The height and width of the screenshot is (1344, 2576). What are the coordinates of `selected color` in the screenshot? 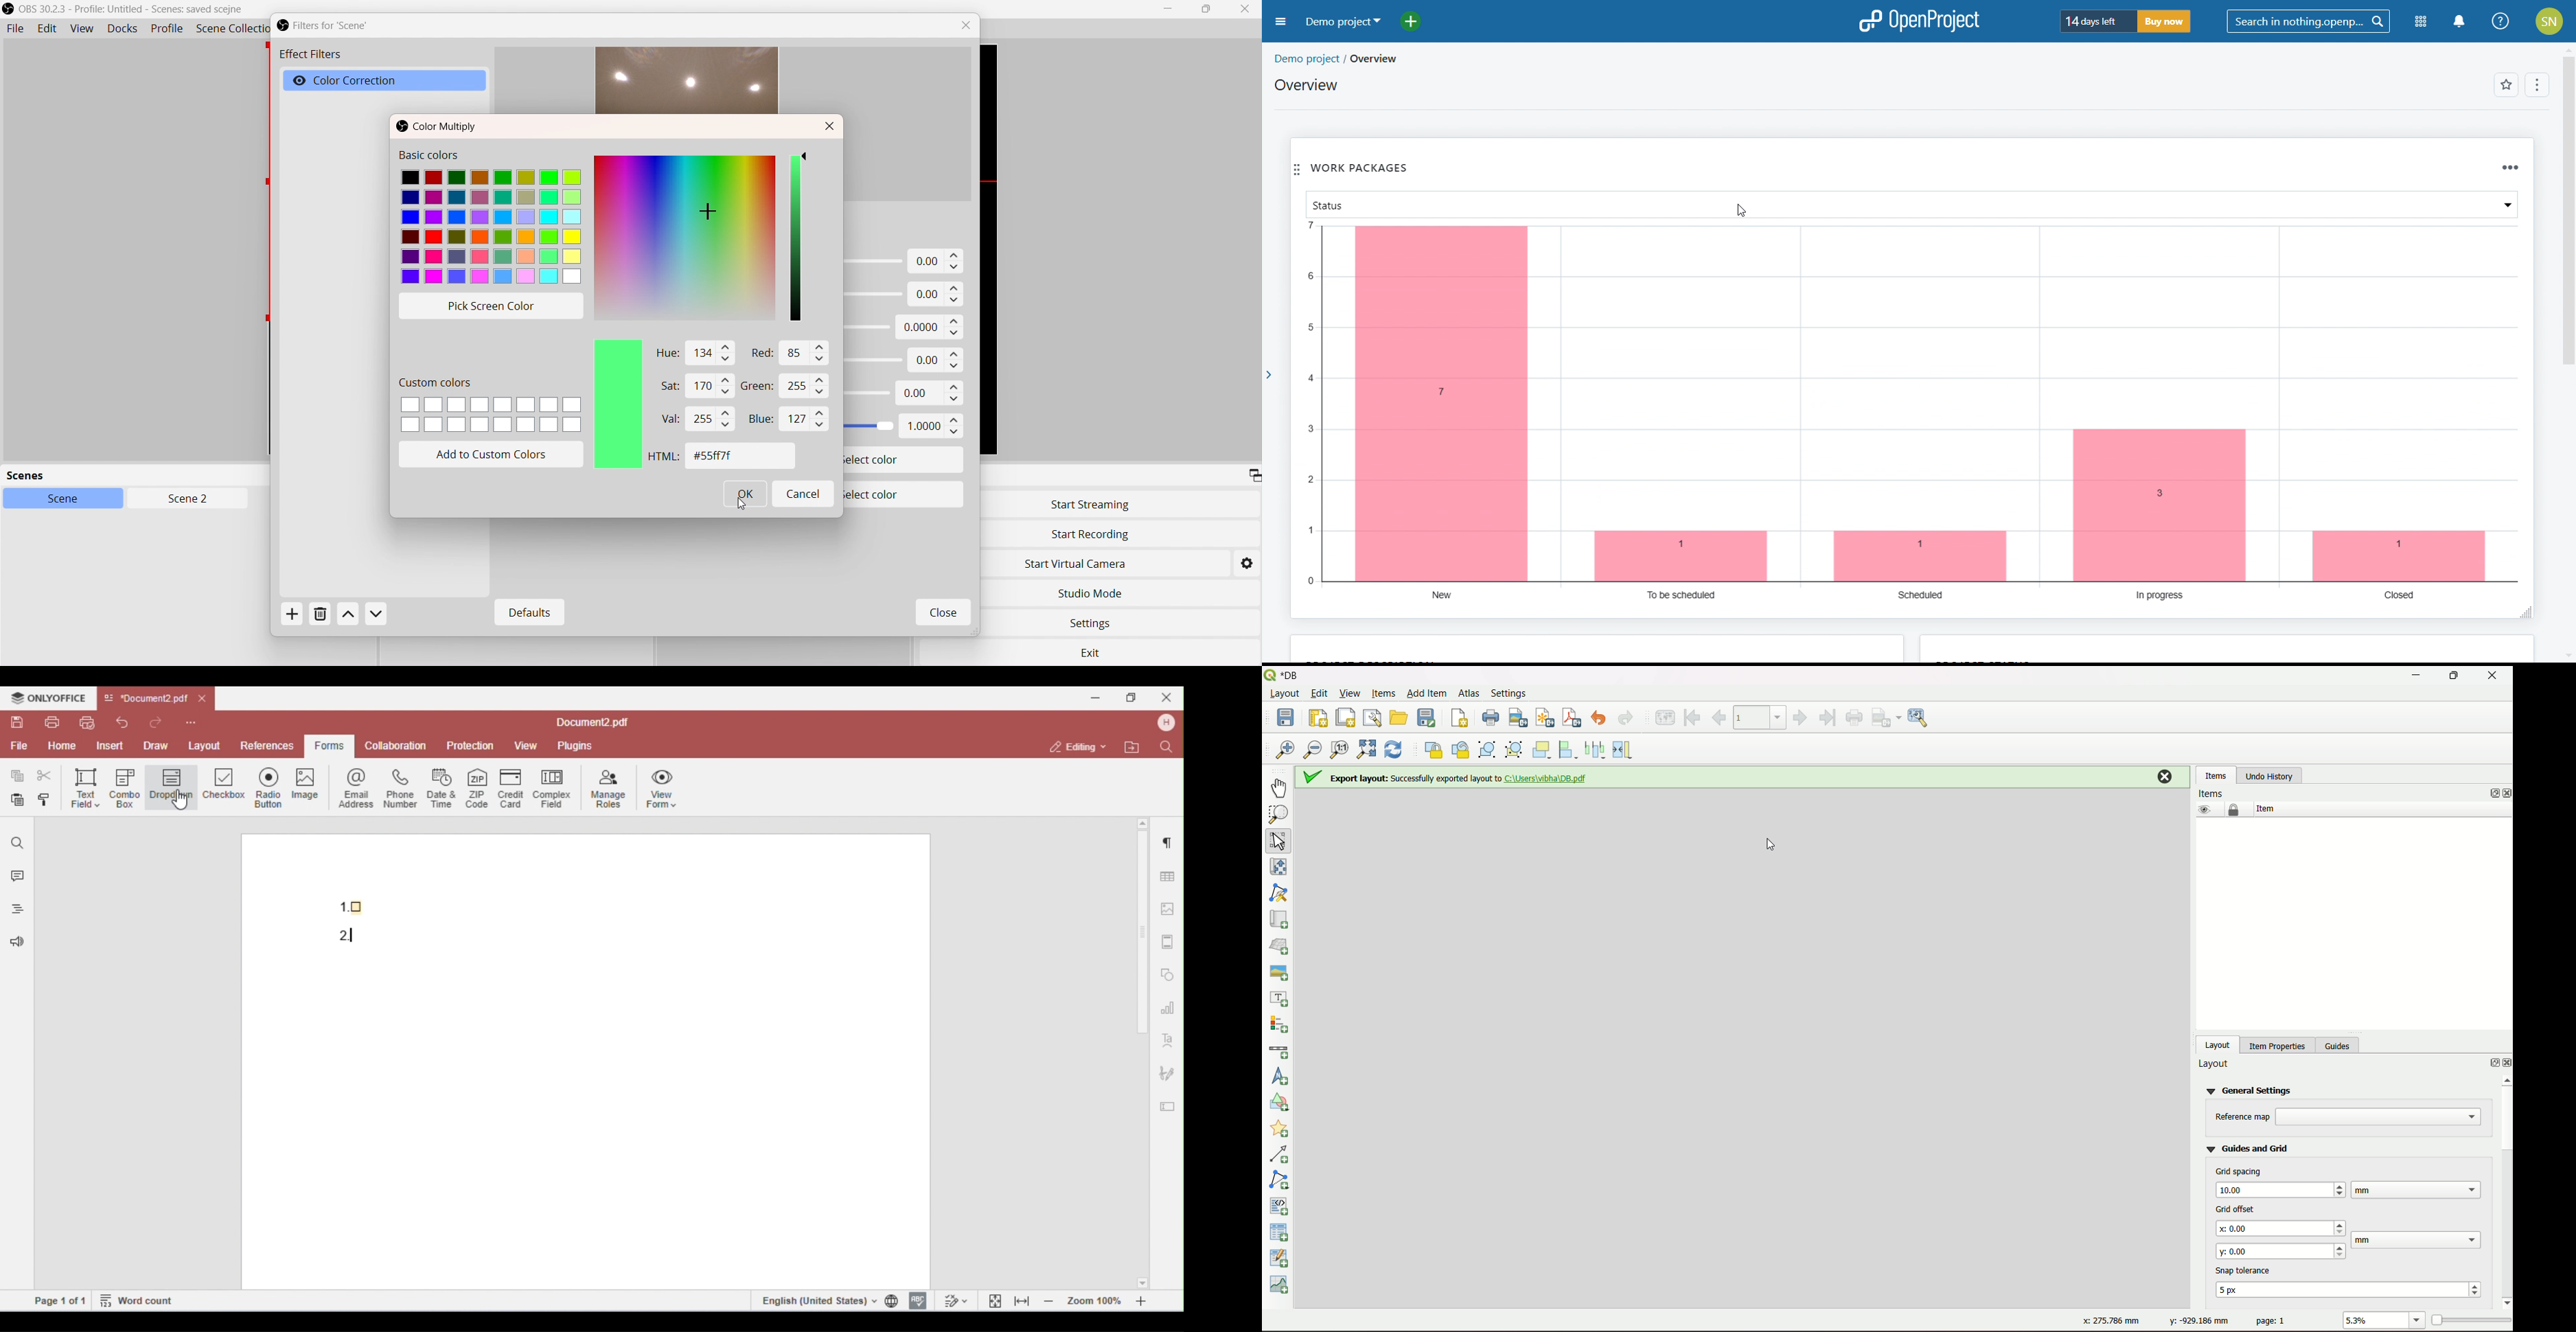 It's located at (616, 406).